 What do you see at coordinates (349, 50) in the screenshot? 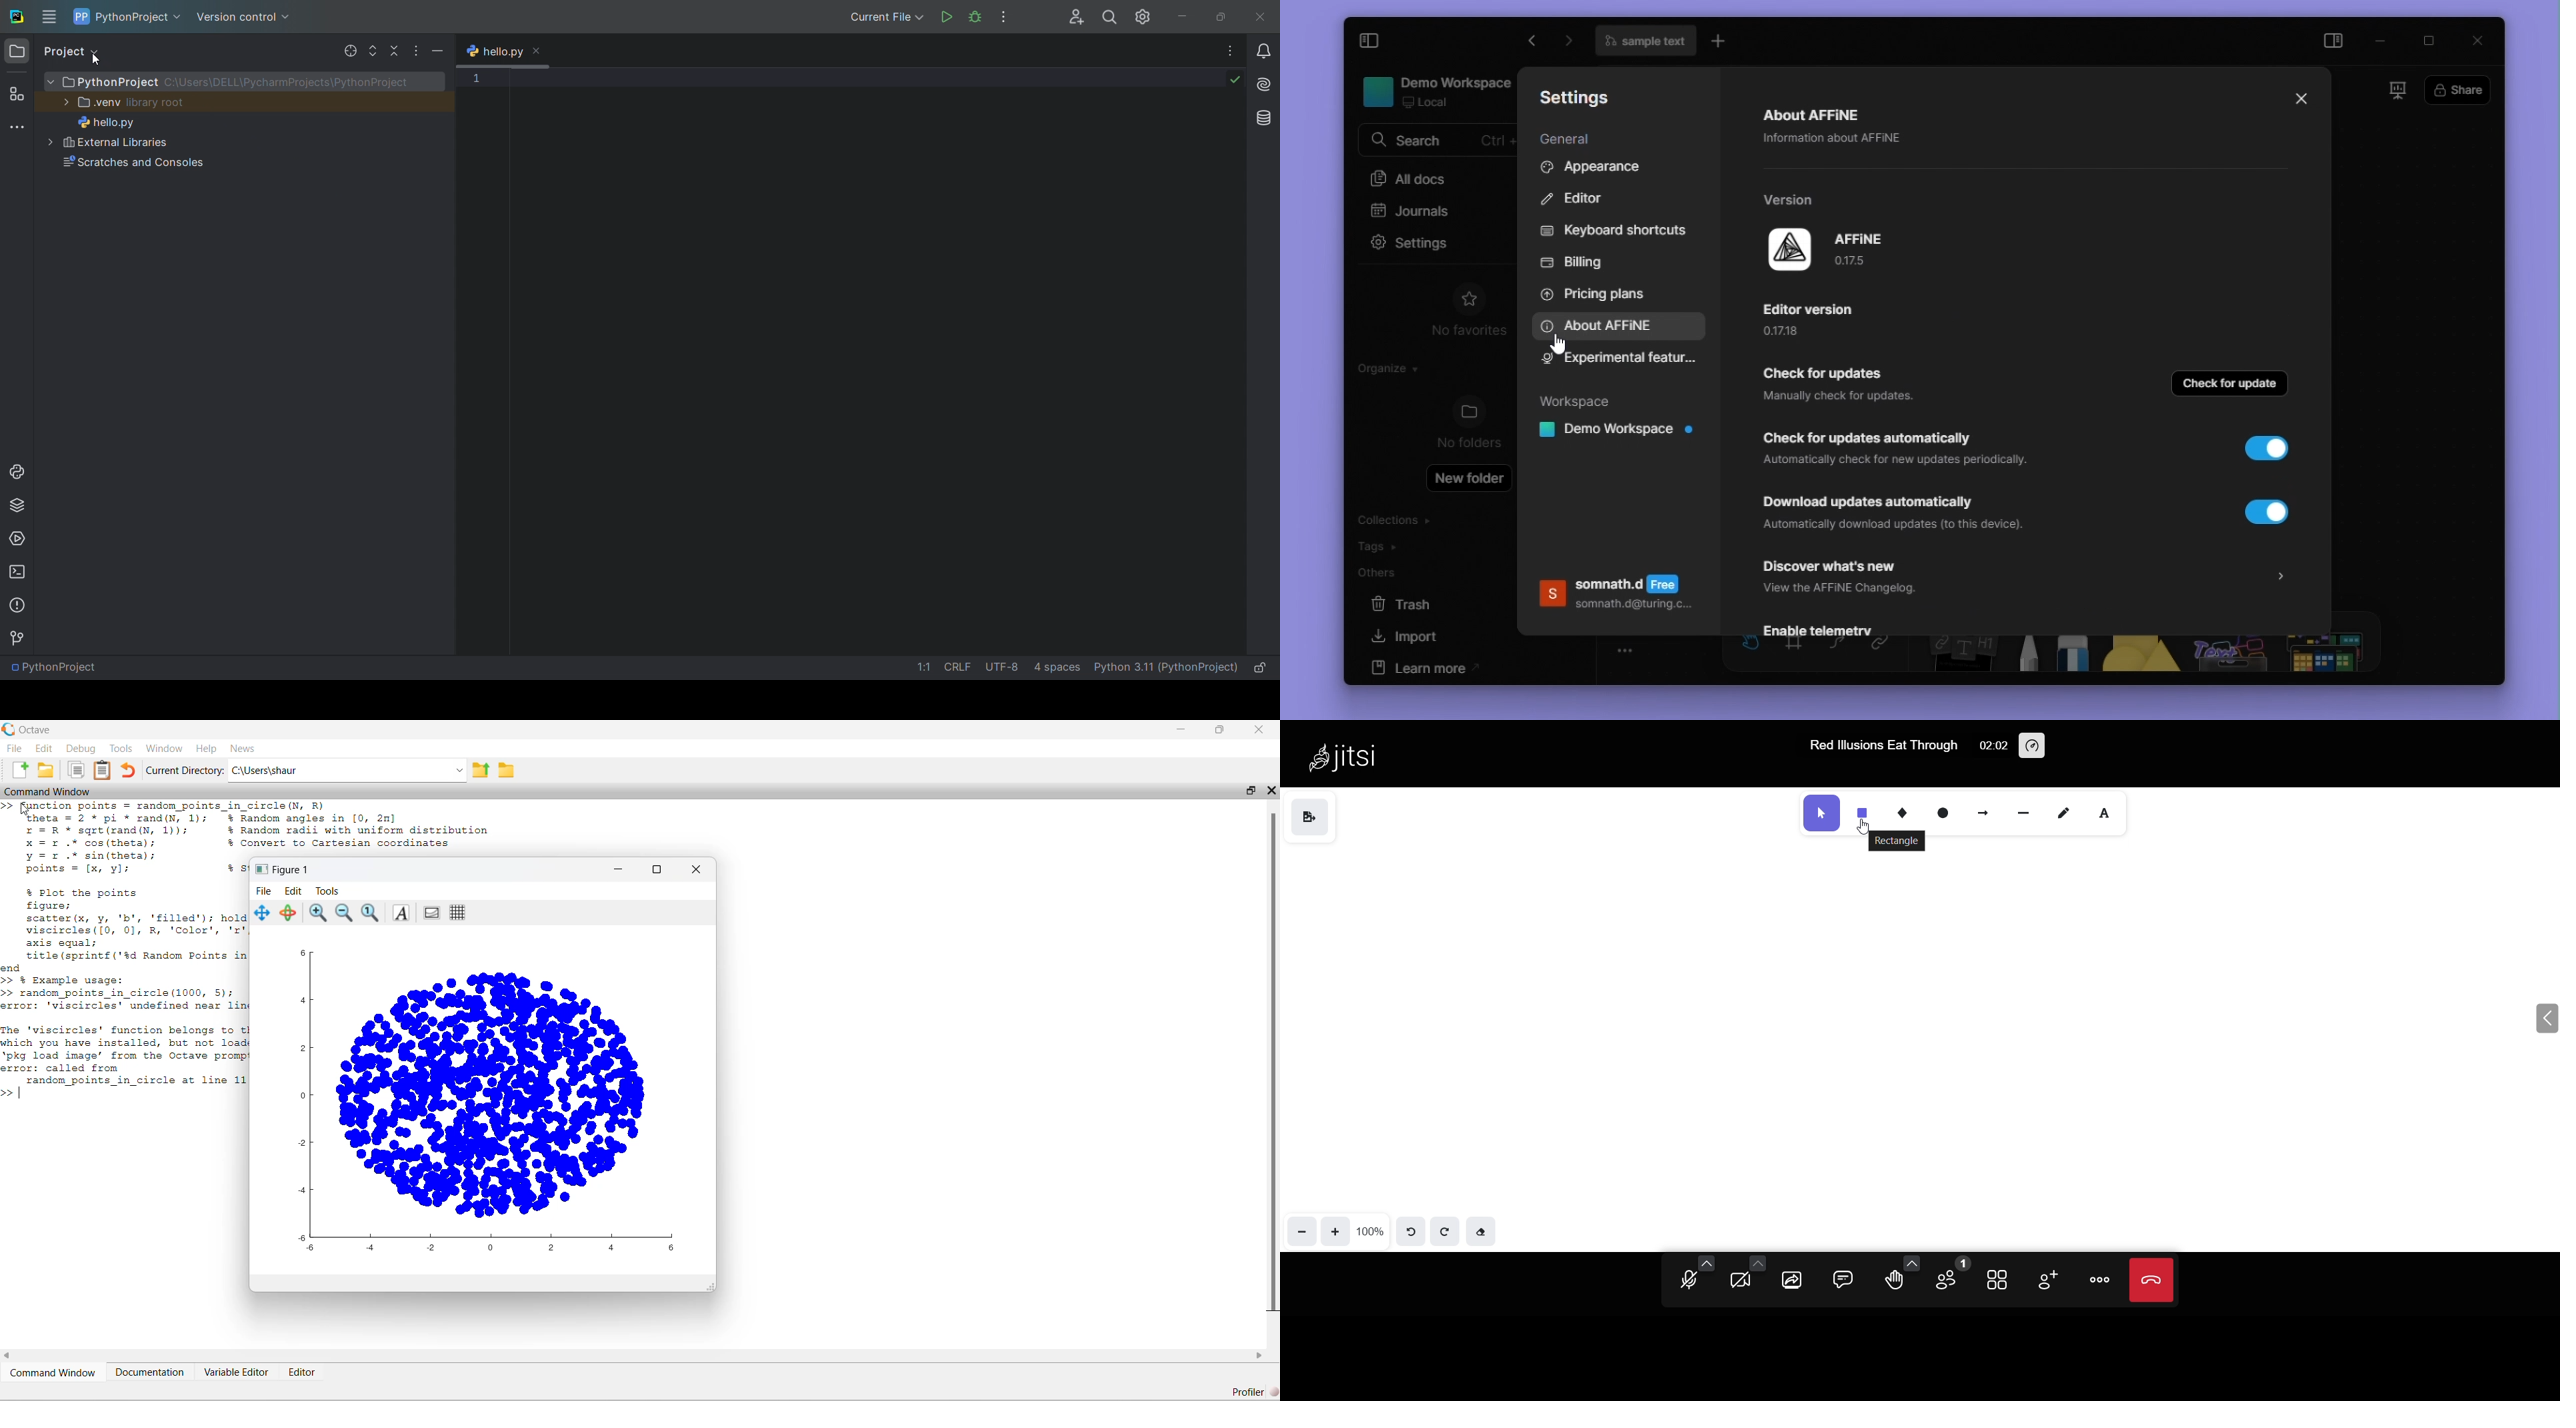
I see `select file` at bounding box center [349, 50].